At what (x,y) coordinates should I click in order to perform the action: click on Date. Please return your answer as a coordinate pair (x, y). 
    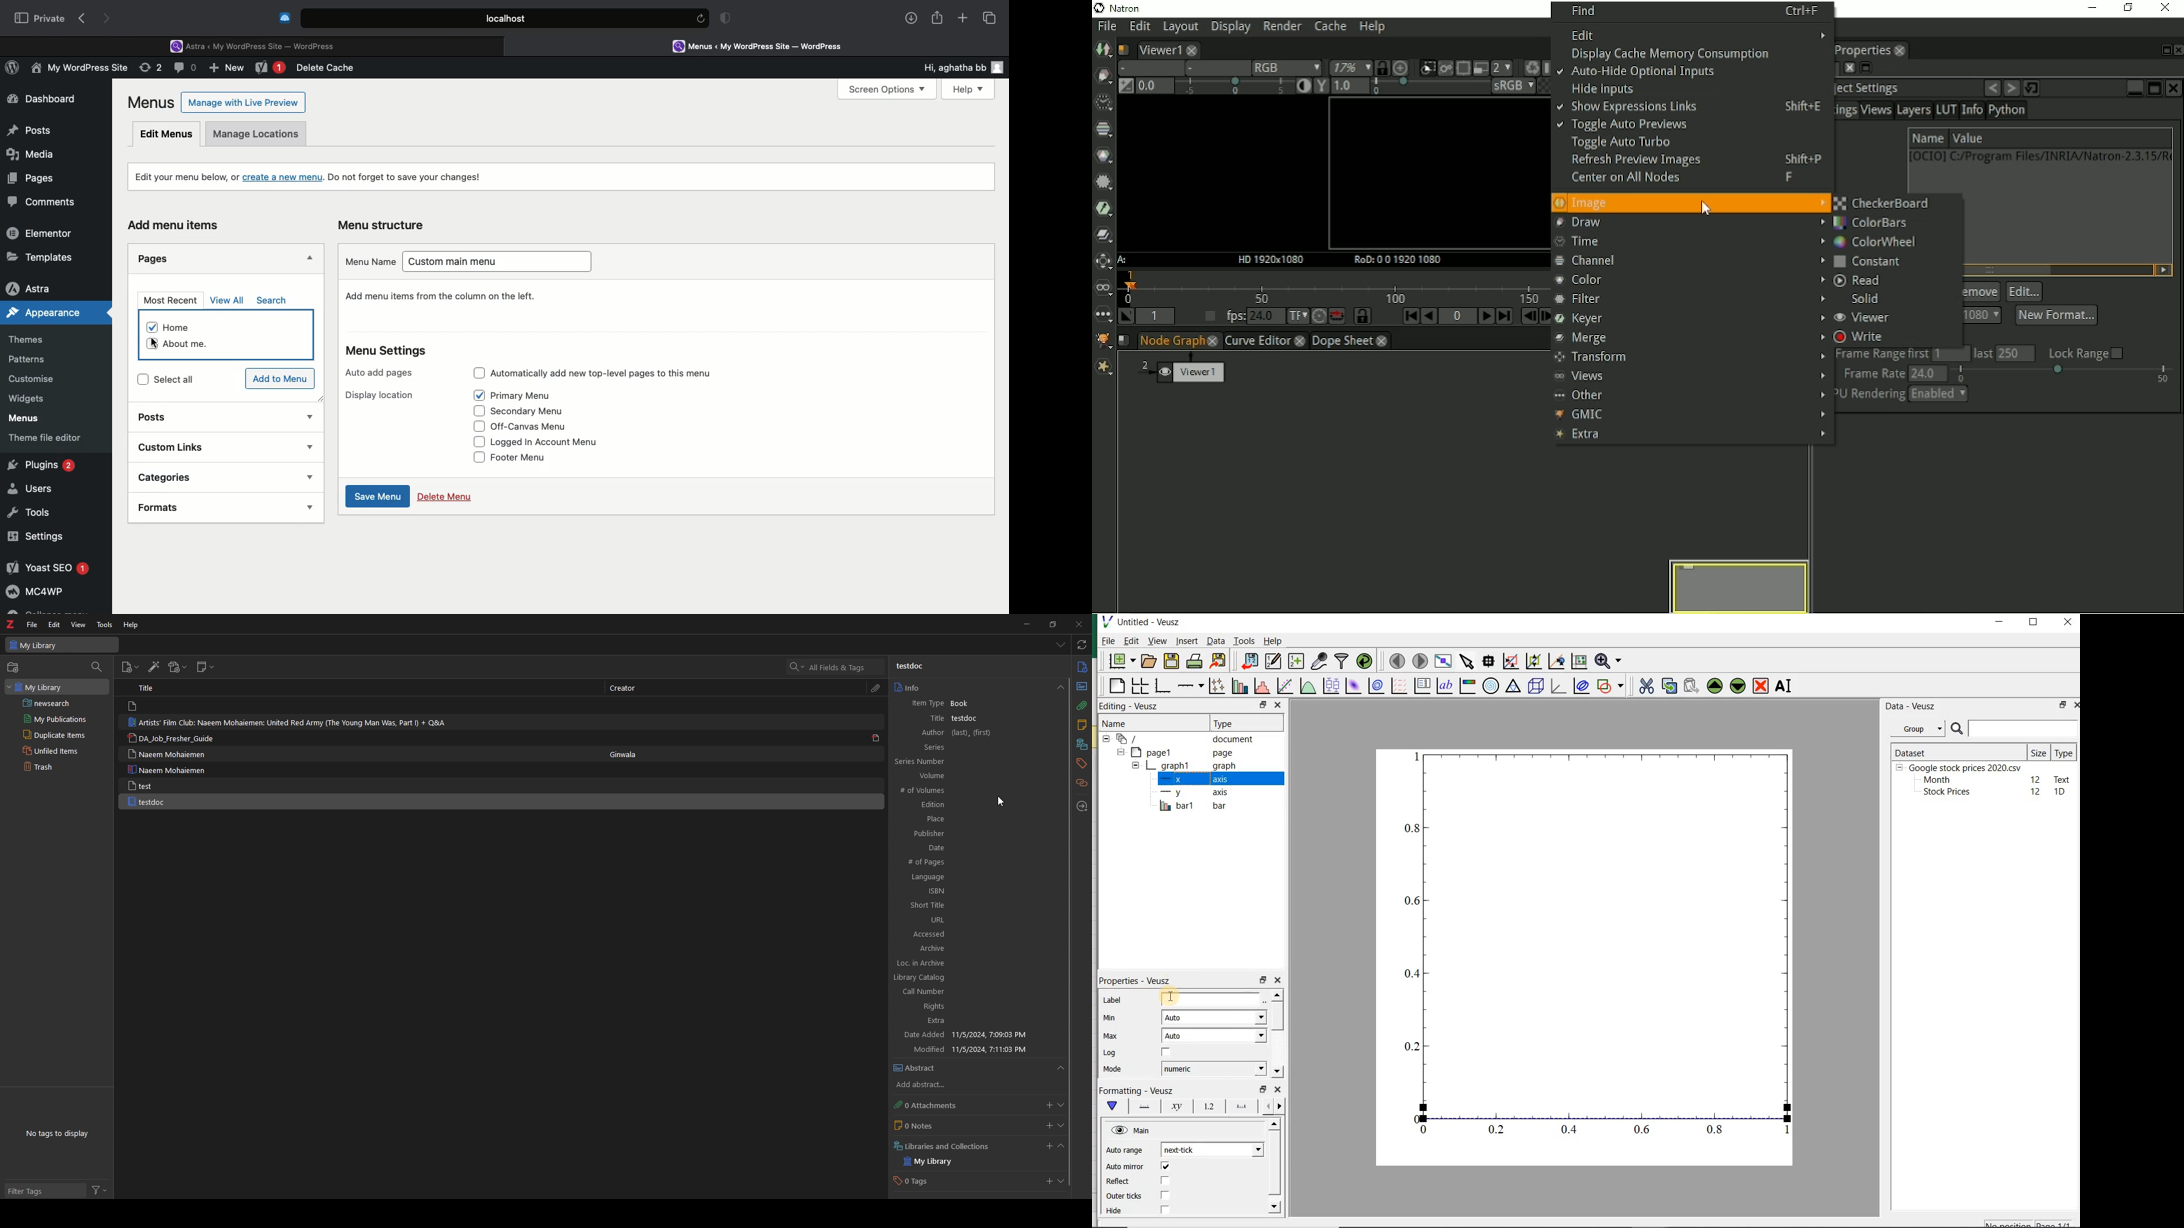
    Looking at the image, I should click on (981, 849).